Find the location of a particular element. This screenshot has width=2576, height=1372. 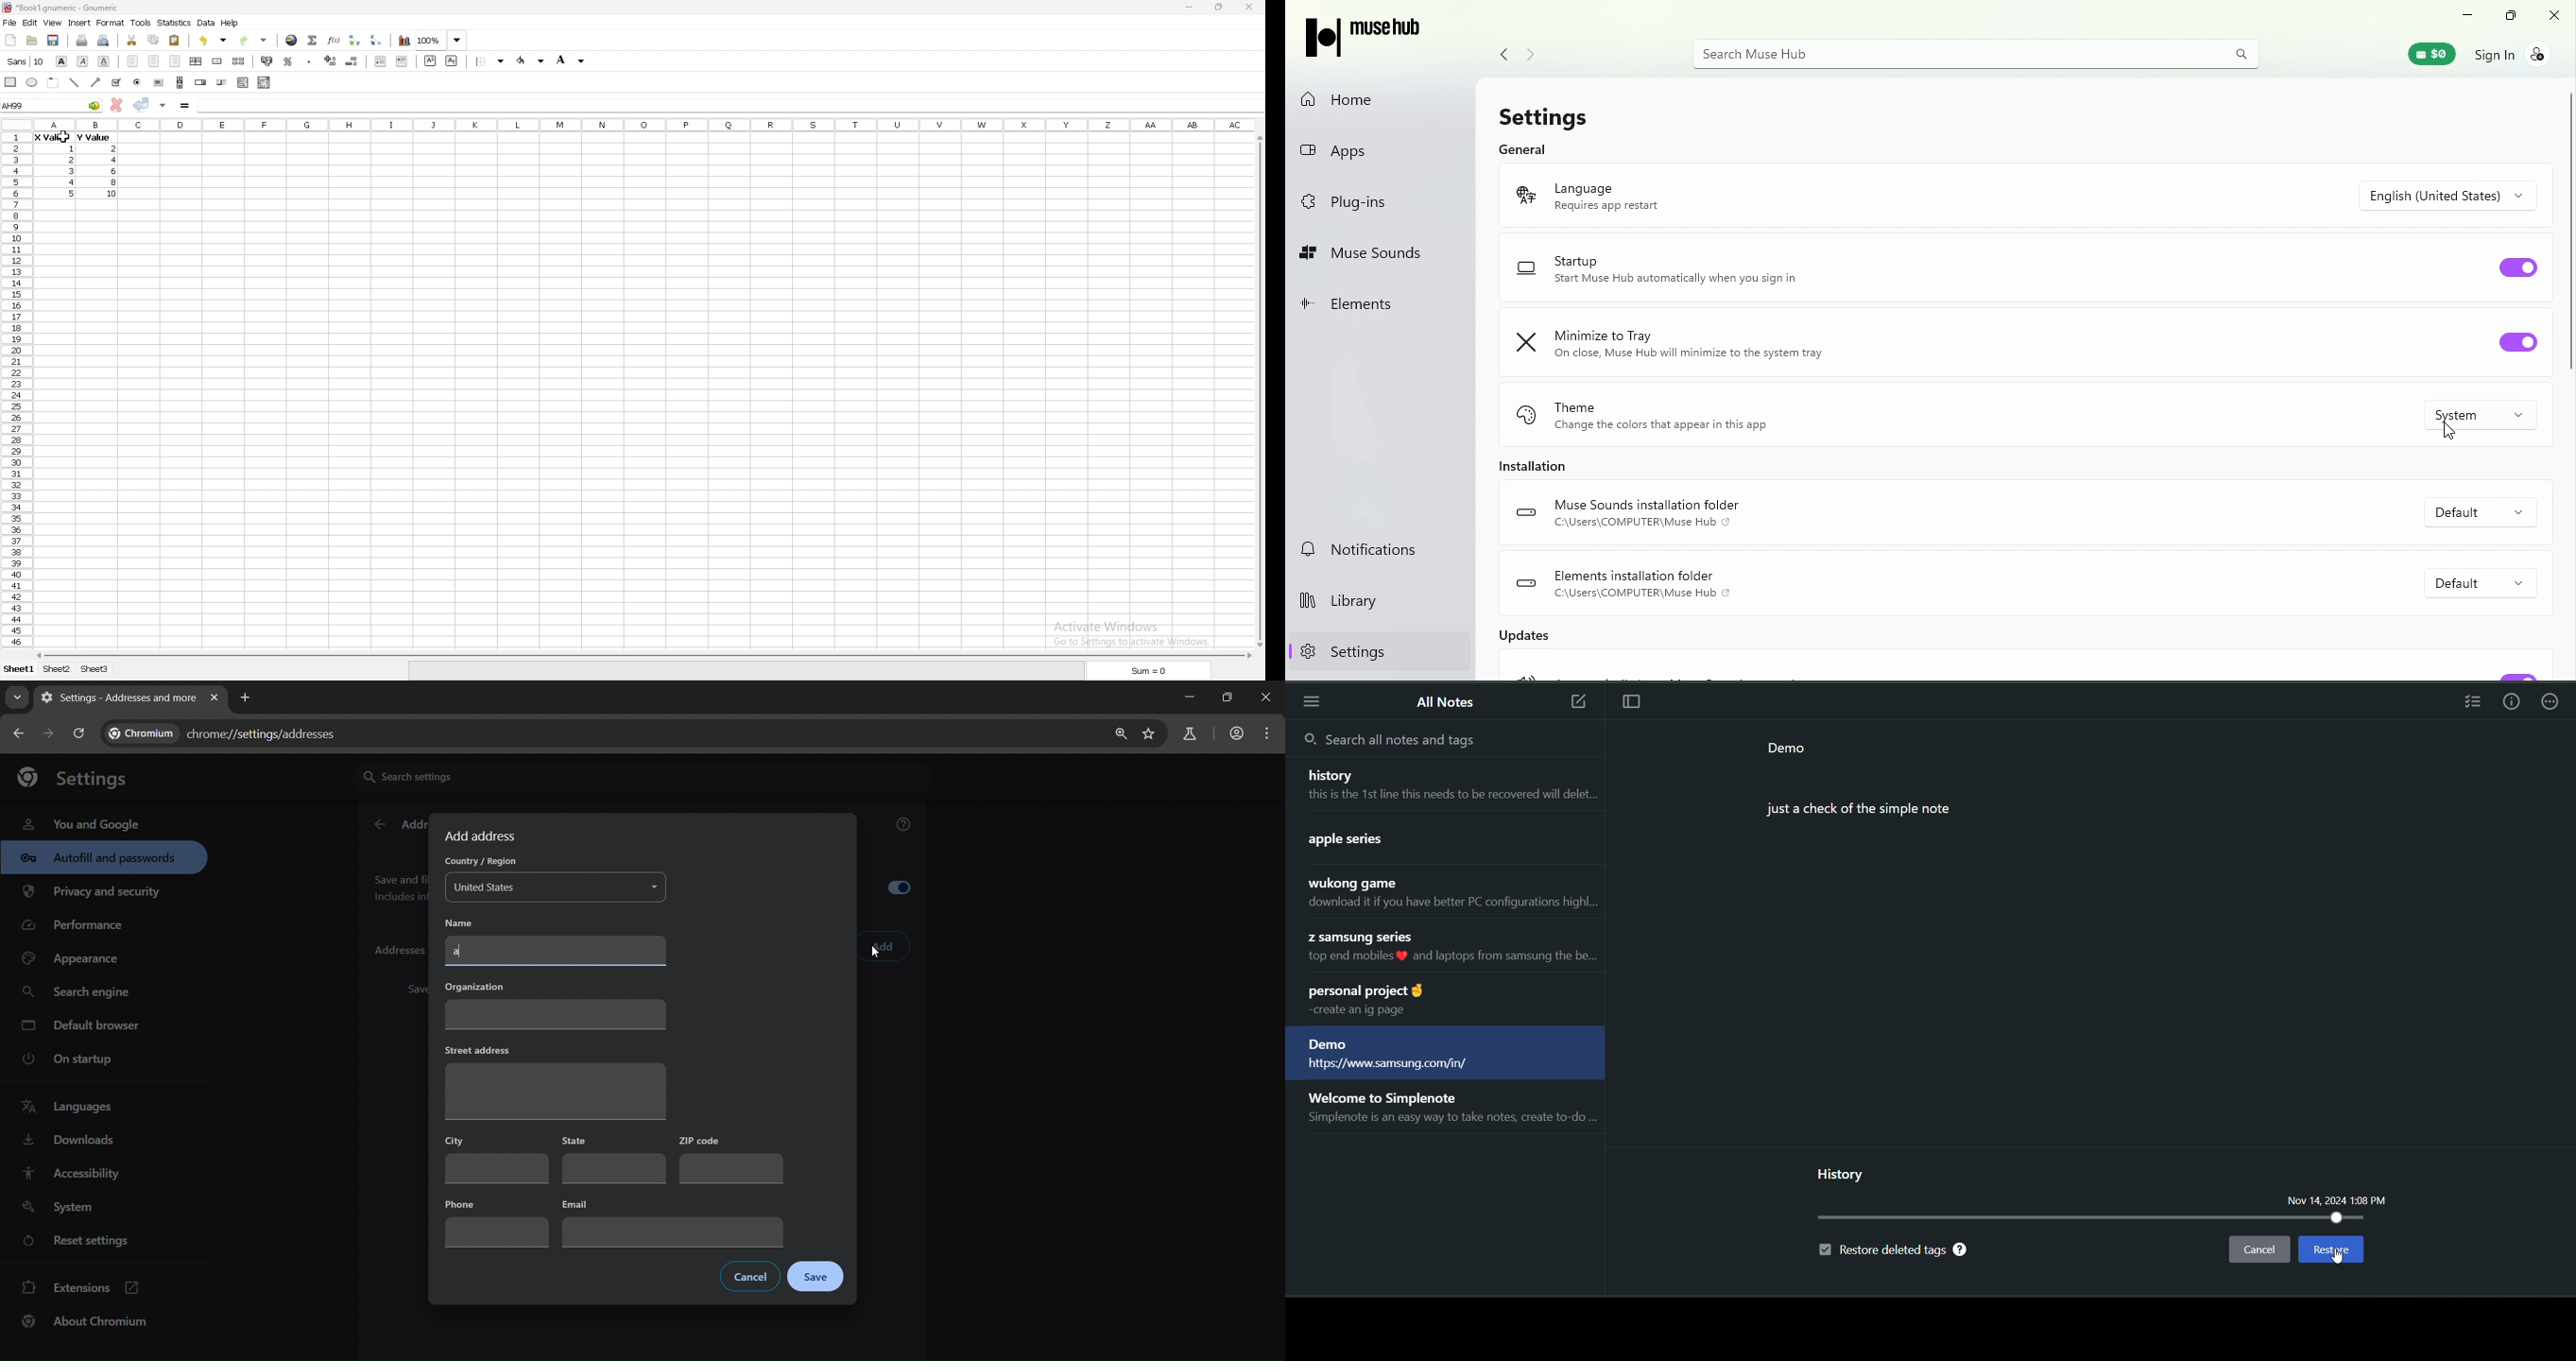

appearance is located at coordinates (75, 959).